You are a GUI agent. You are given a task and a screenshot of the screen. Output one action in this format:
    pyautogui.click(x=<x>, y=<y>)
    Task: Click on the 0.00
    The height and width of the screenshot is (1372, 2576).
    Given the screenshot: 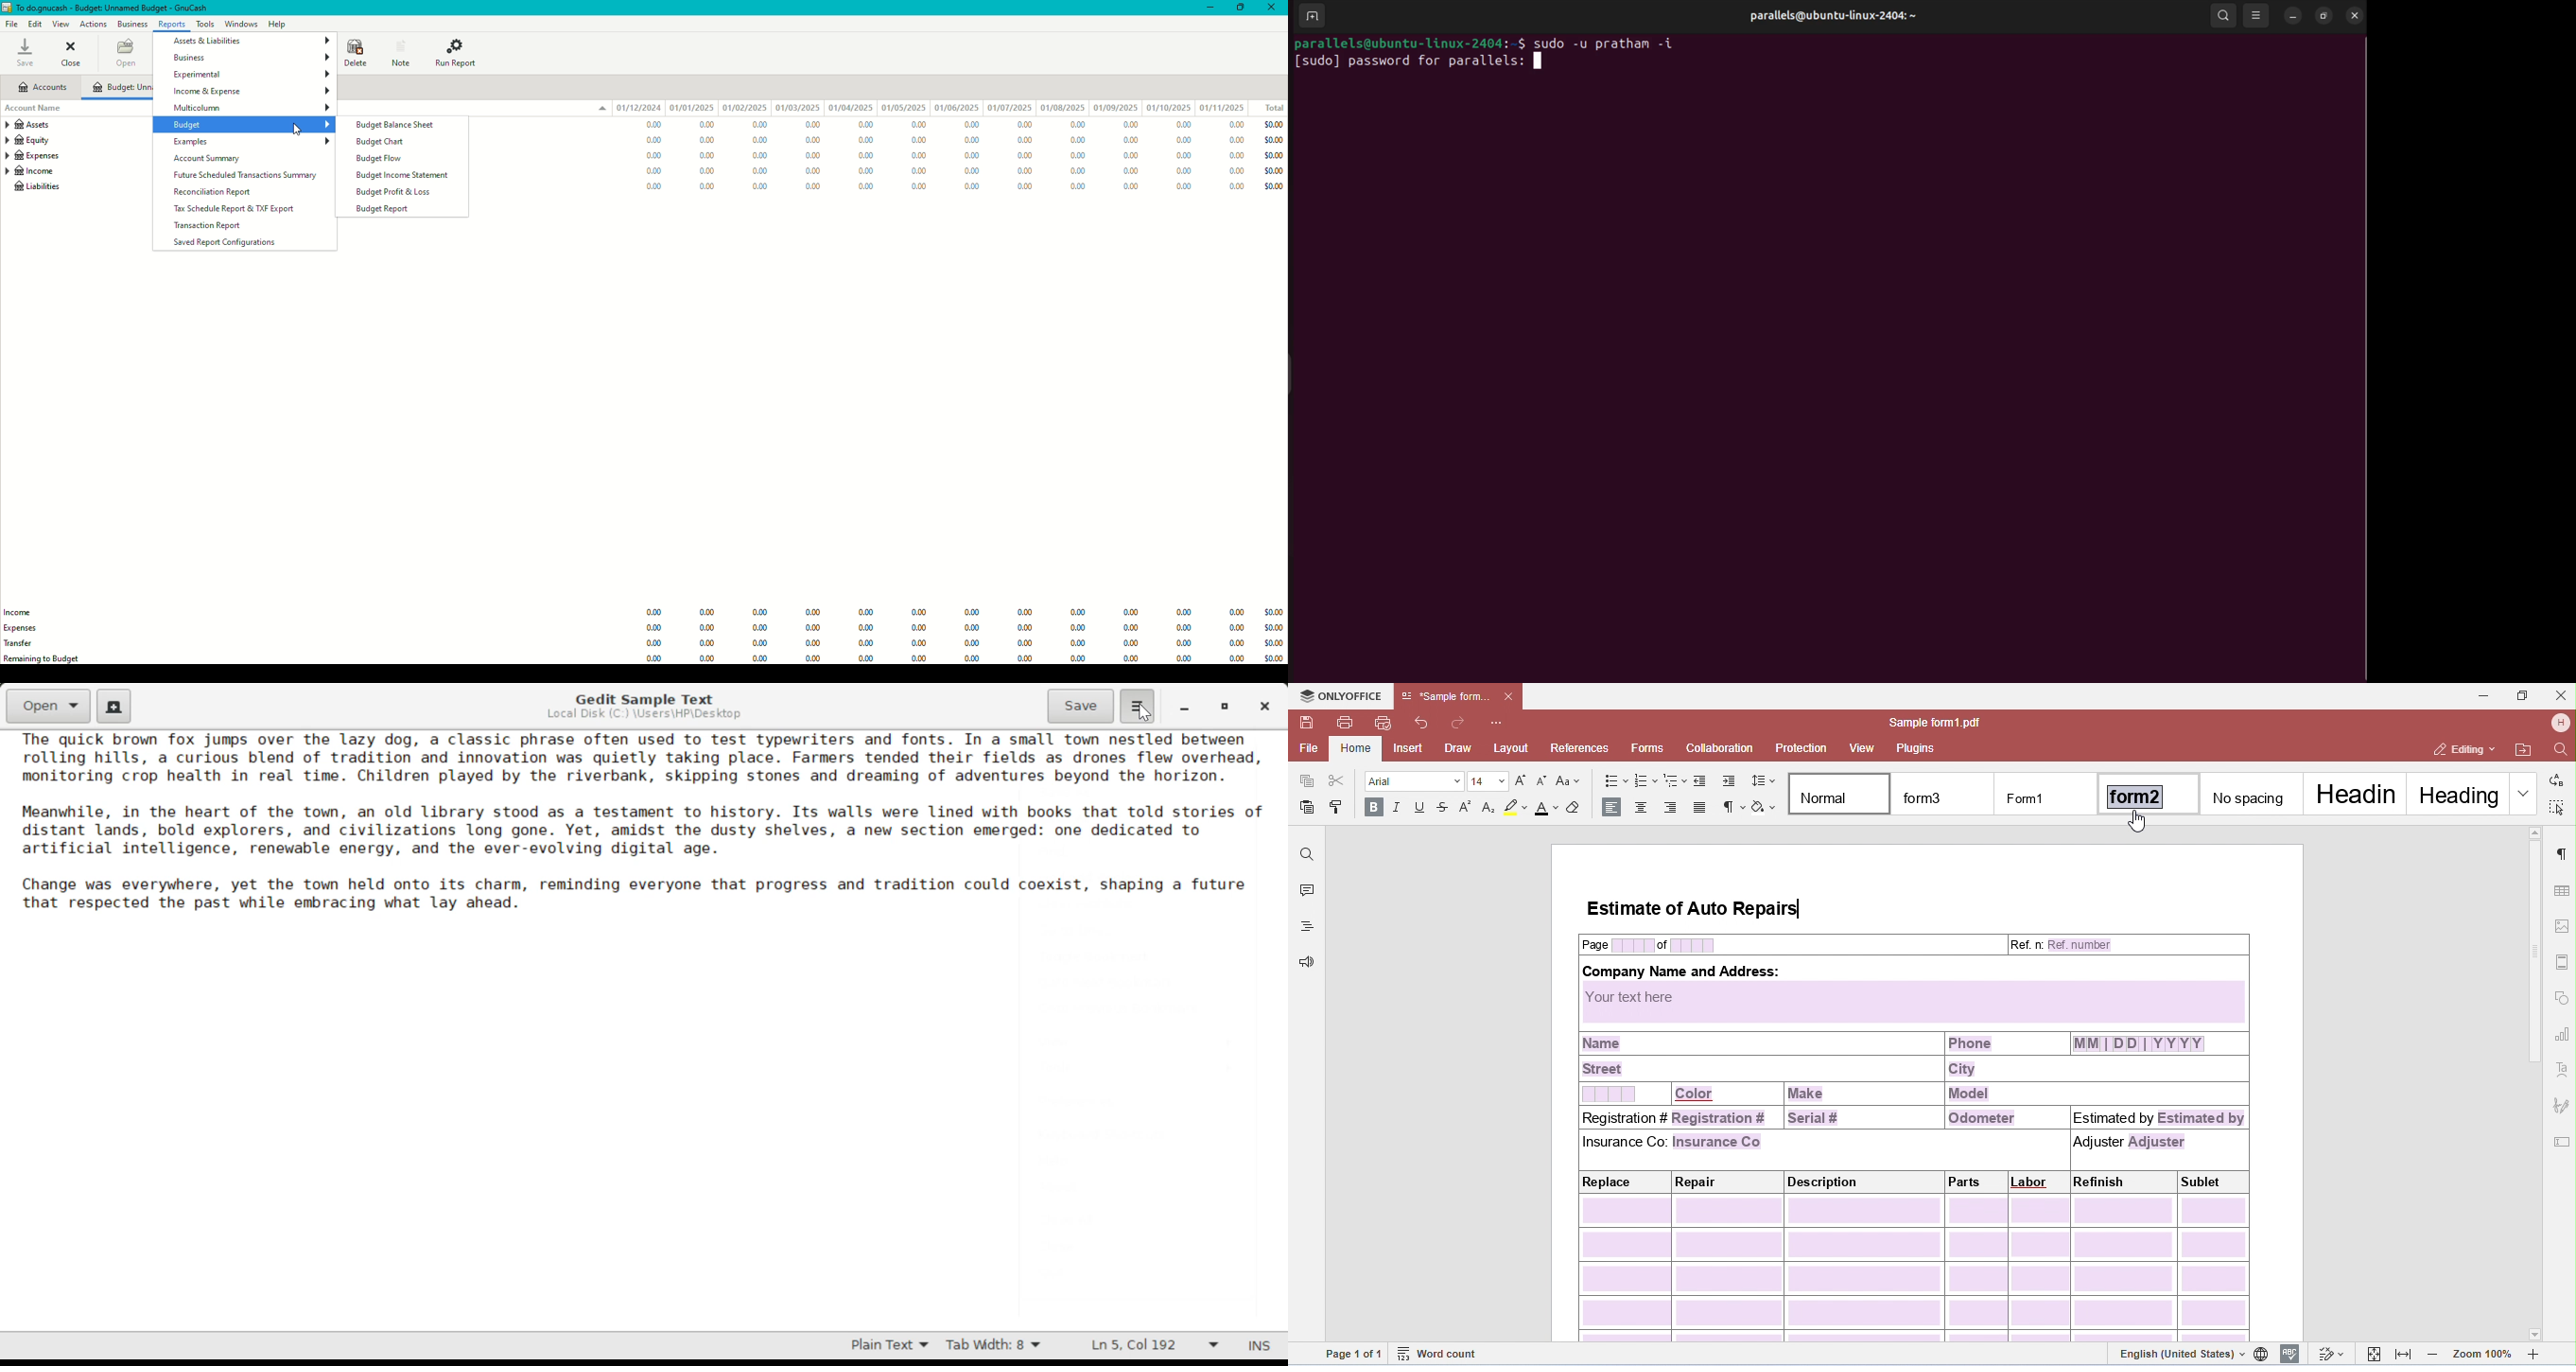 What is the action you would take?
    pyautogui.click(x=971, y=187)
    